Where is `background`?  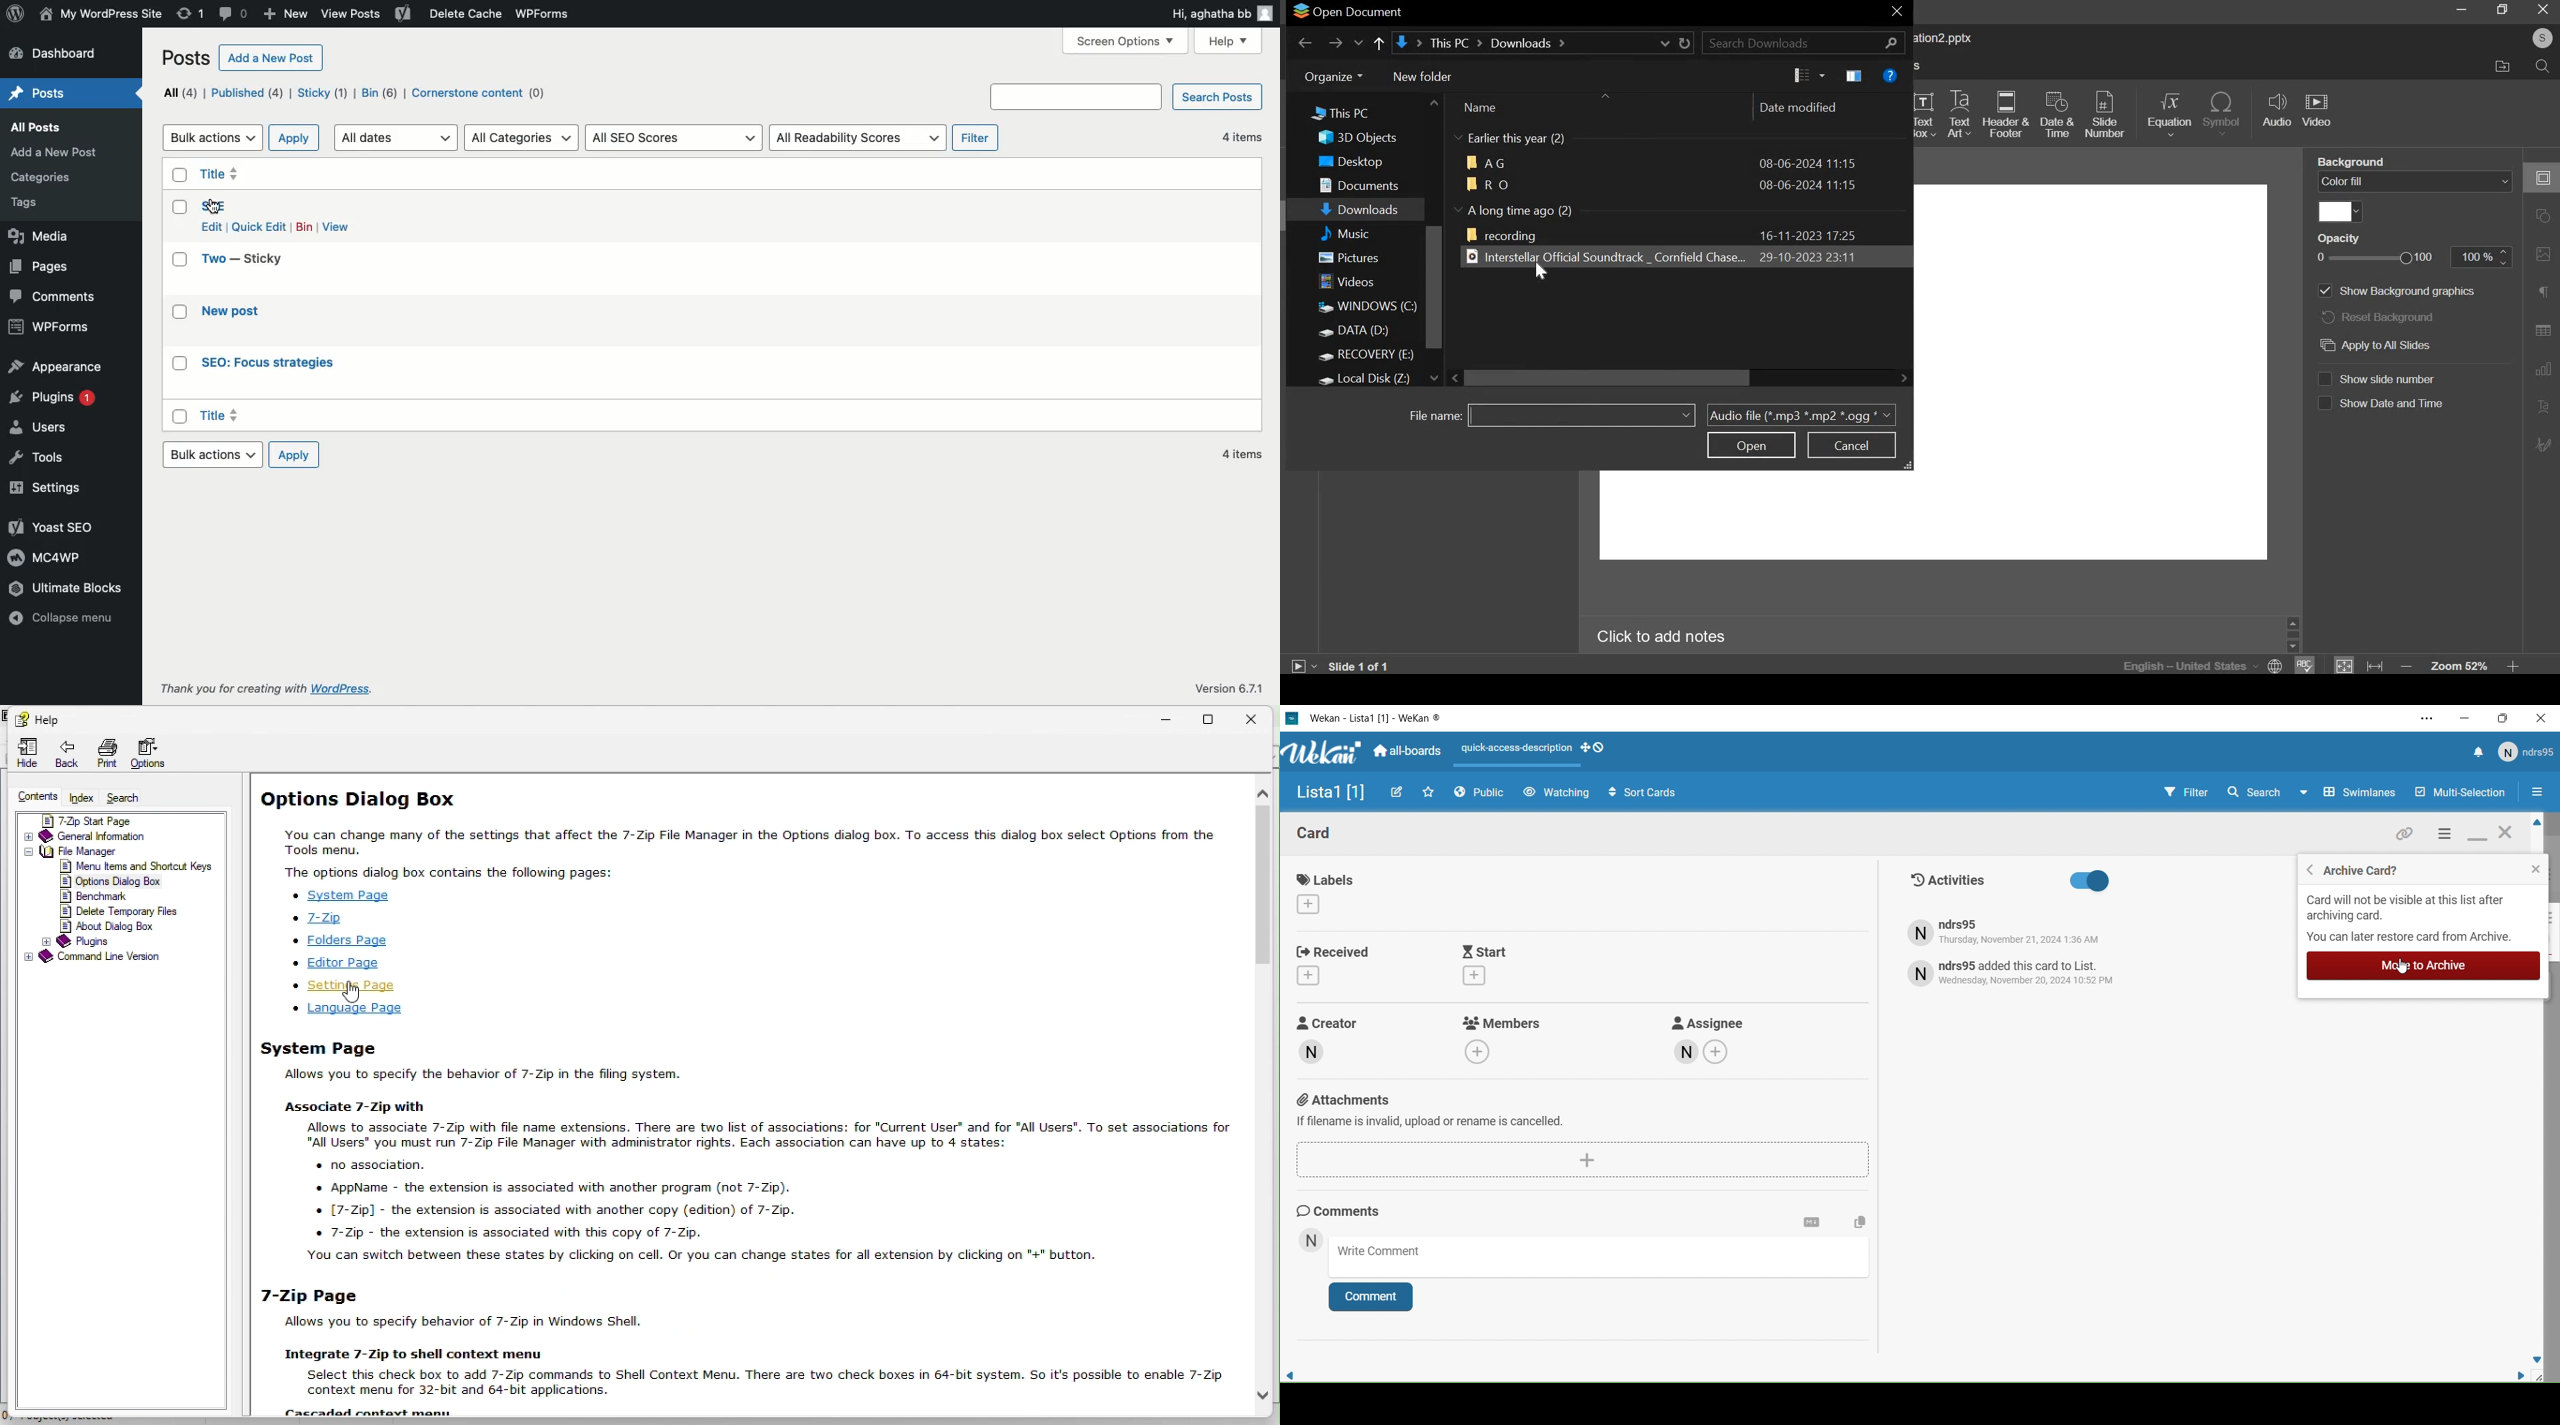
background is located at coordinates (2350, 162).